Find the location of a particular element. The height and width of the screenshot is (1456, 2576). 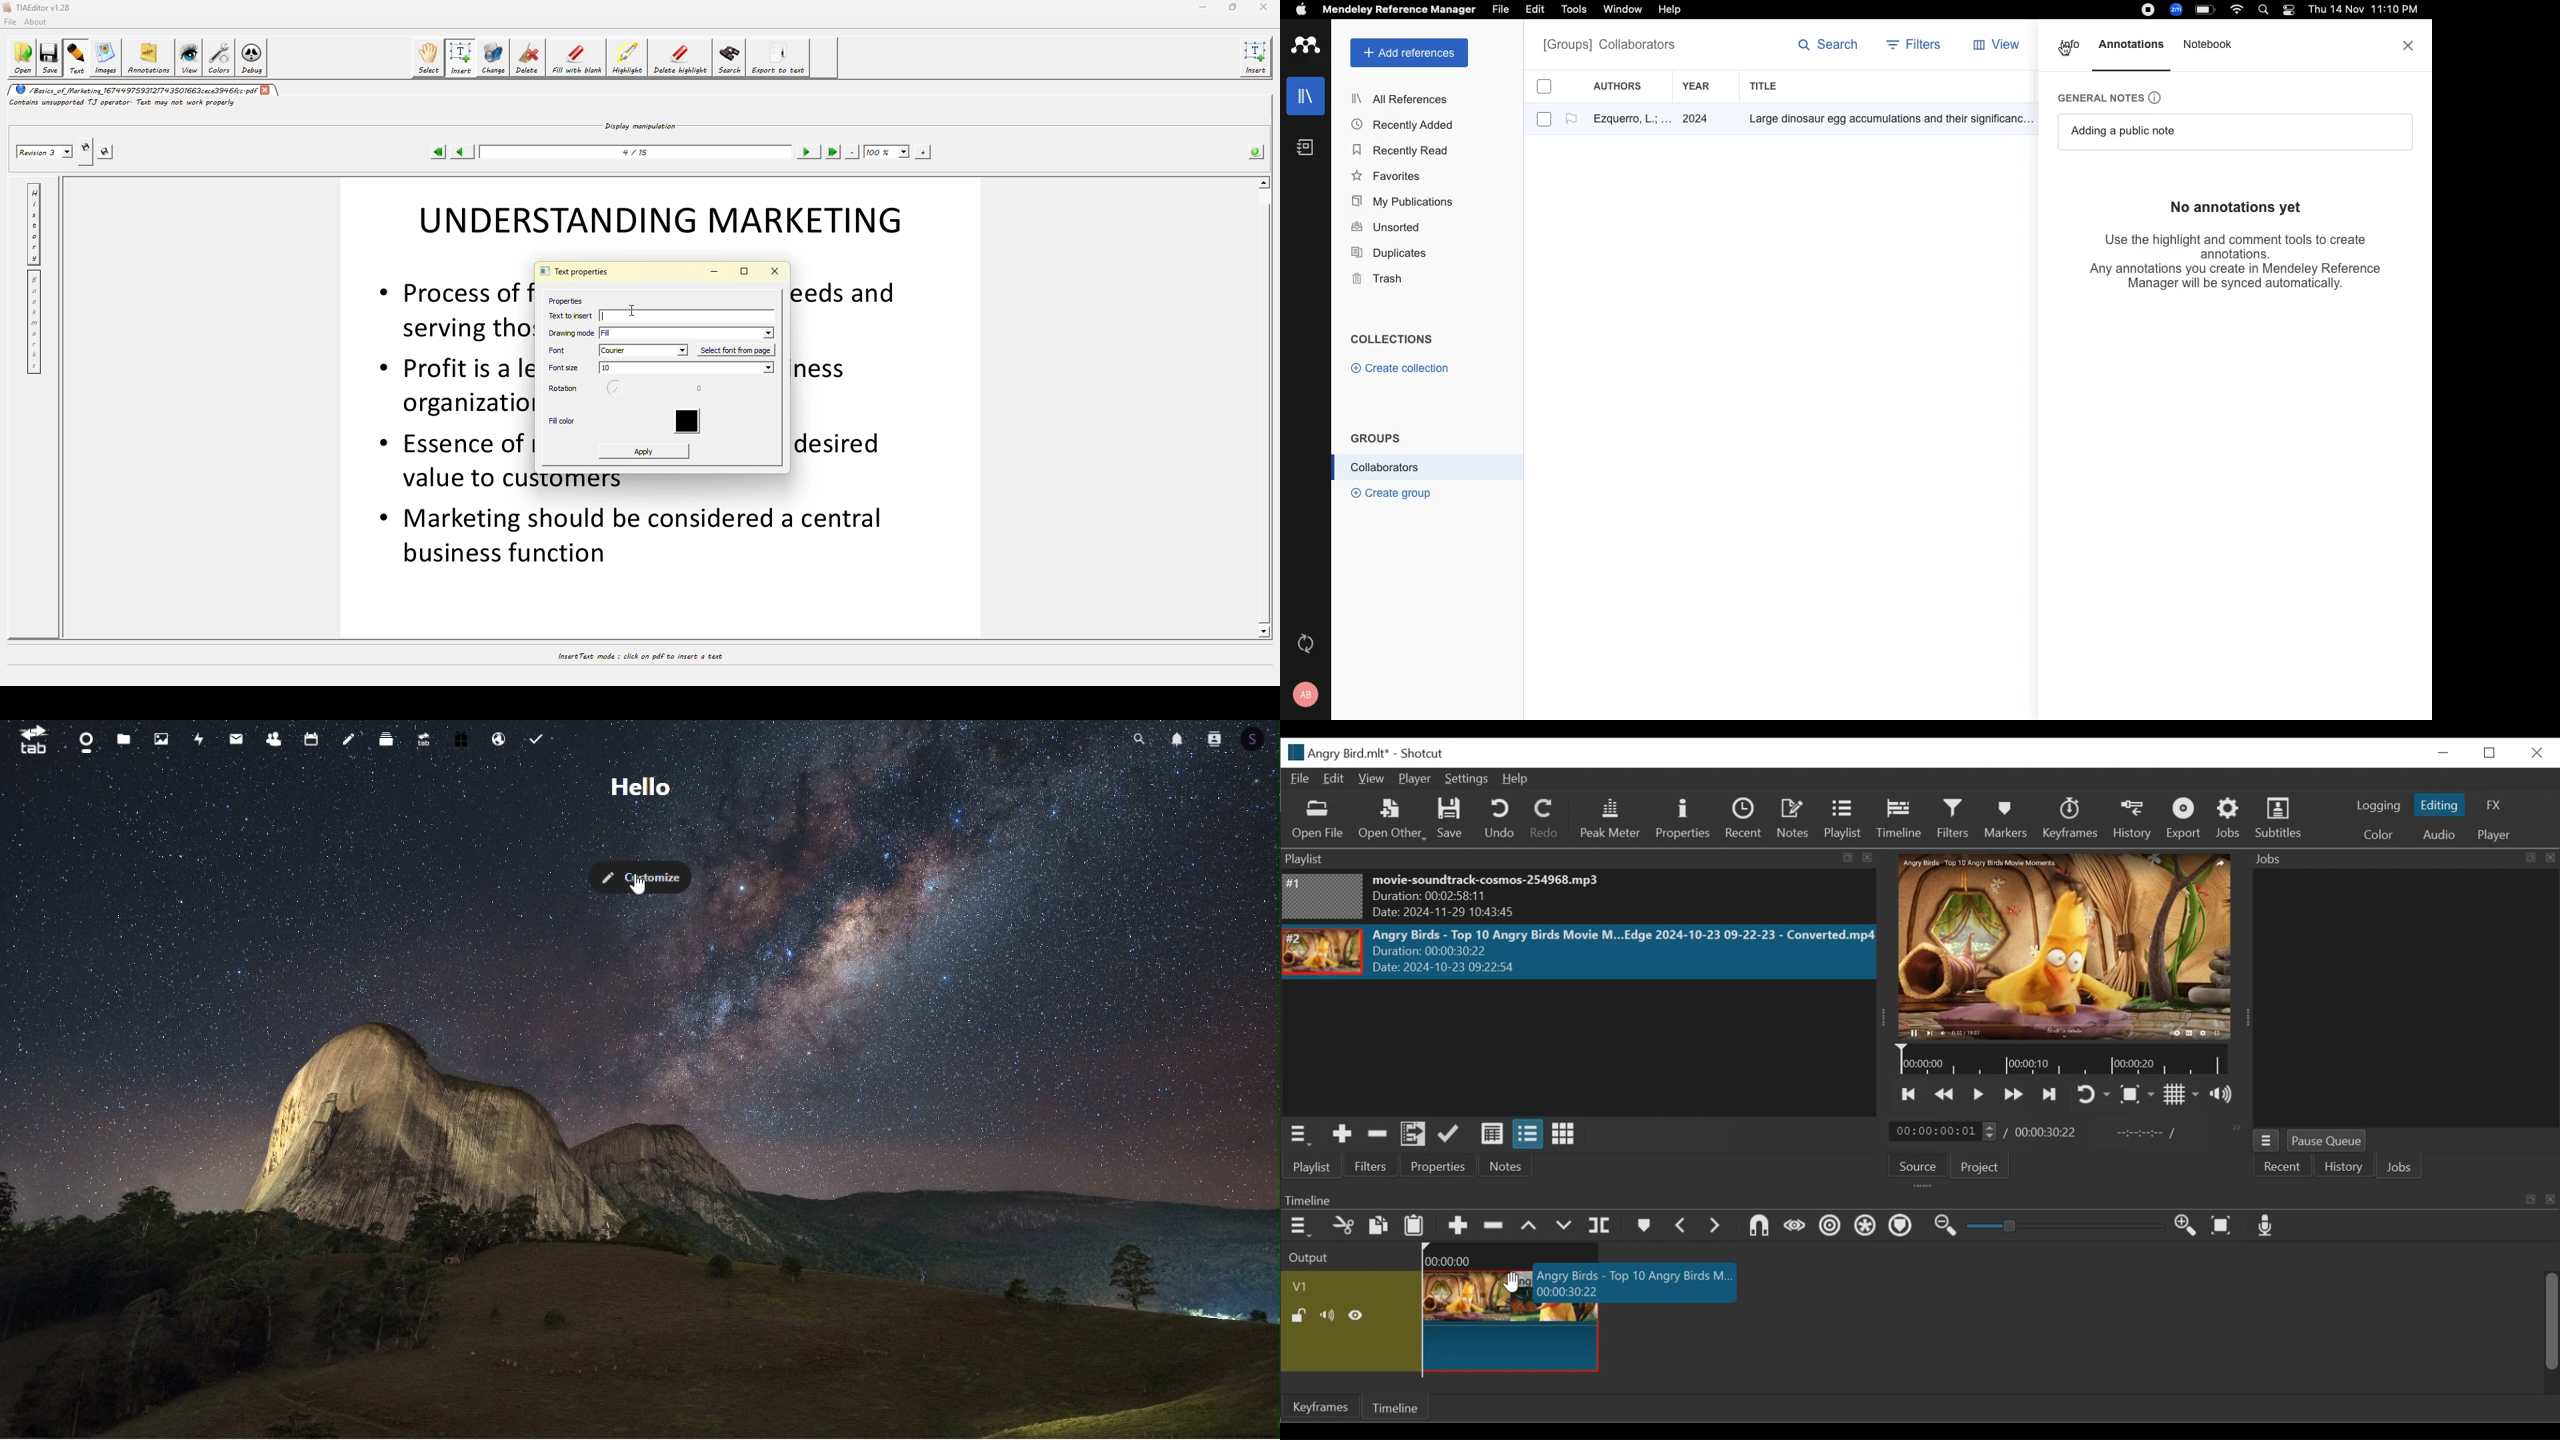

notes is located at coordinates (352, 739).